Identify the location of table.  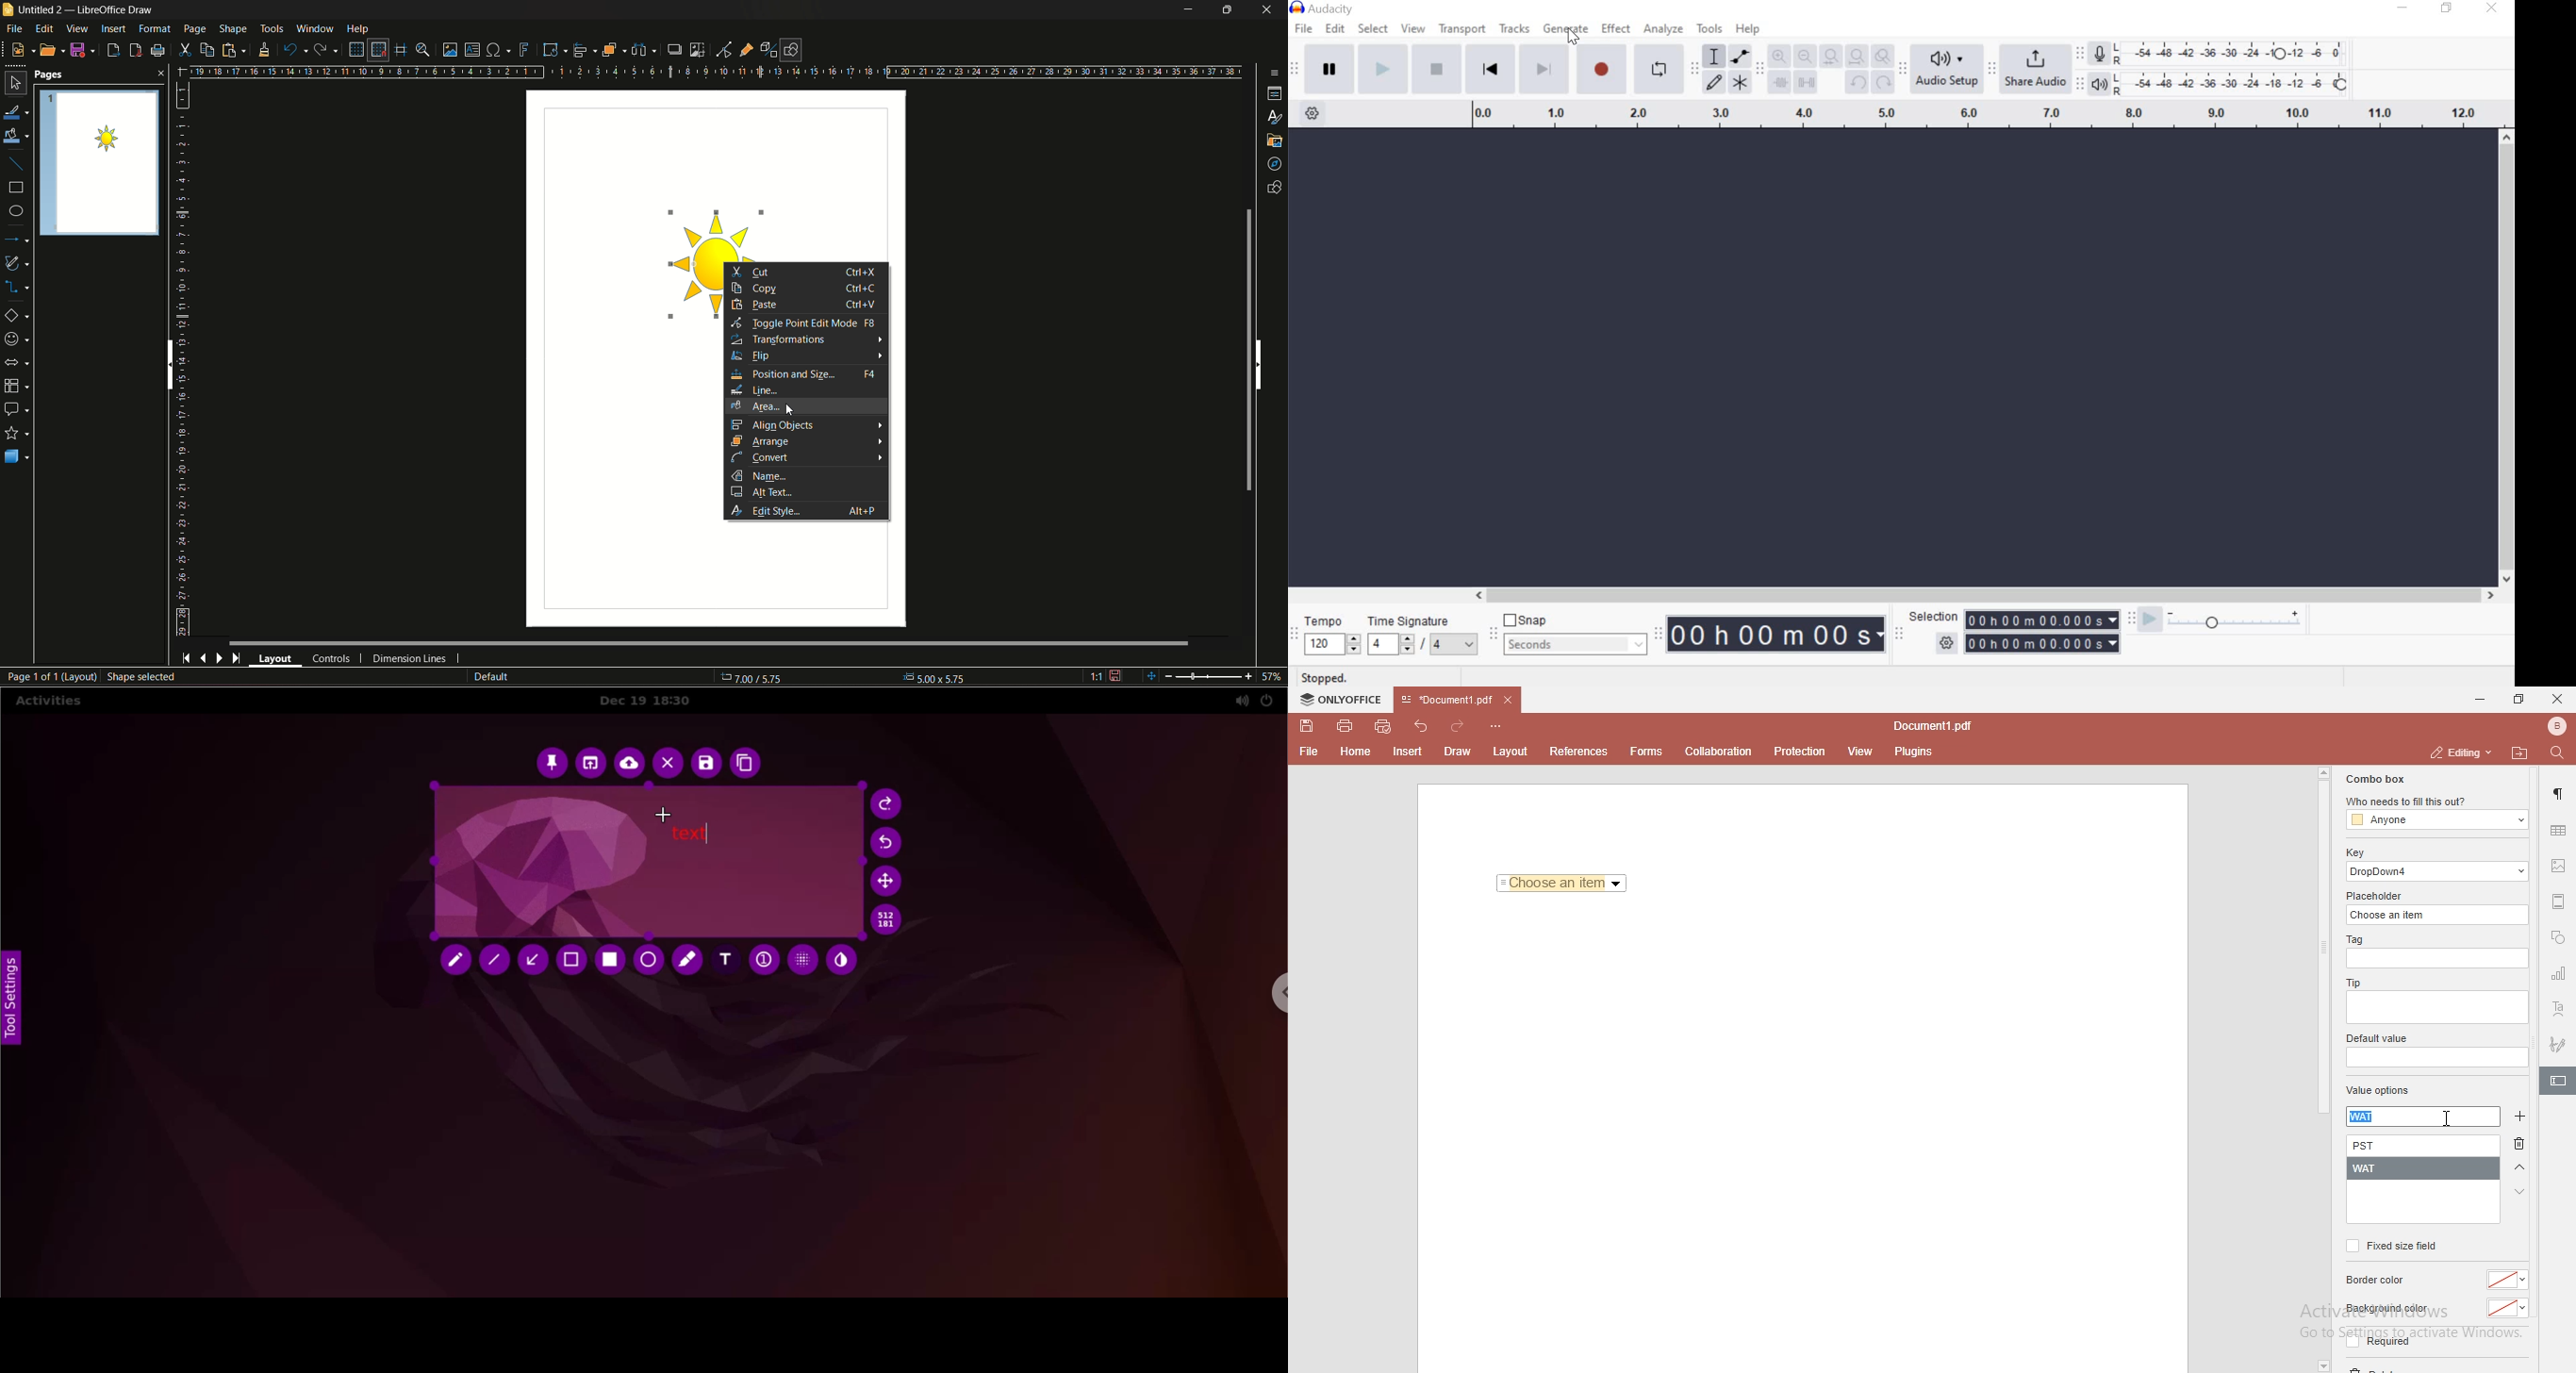
(2558, 830).